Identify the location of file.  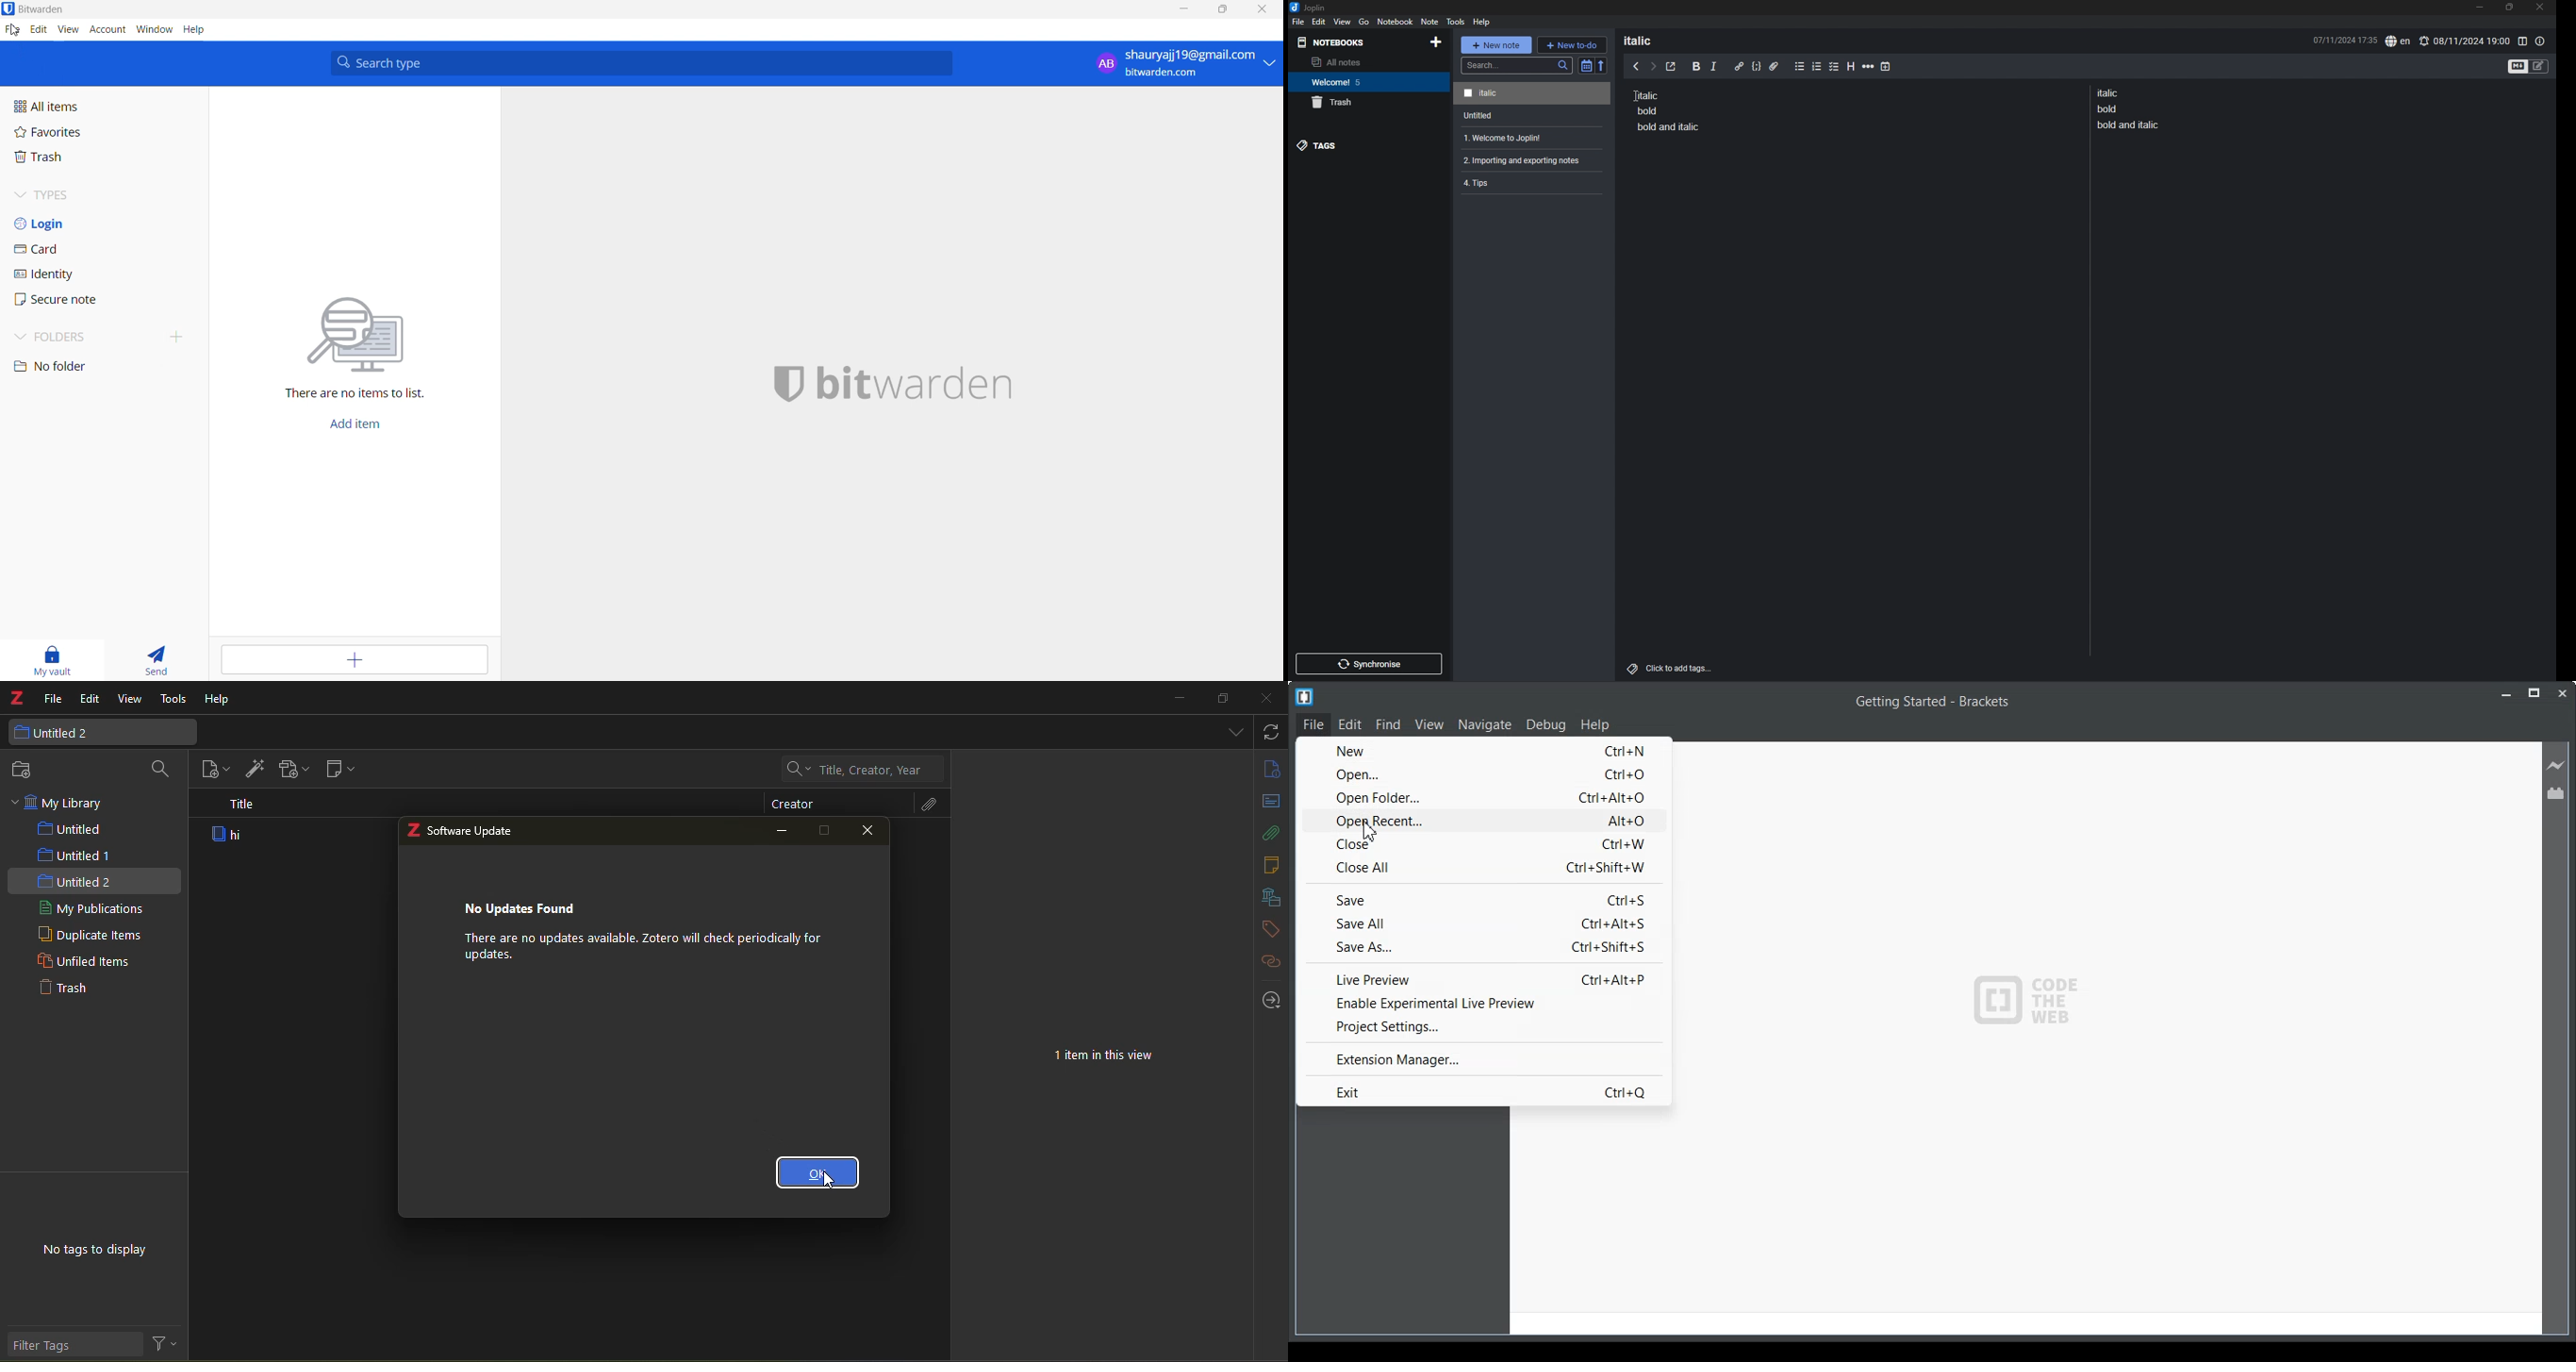
(54, 700).